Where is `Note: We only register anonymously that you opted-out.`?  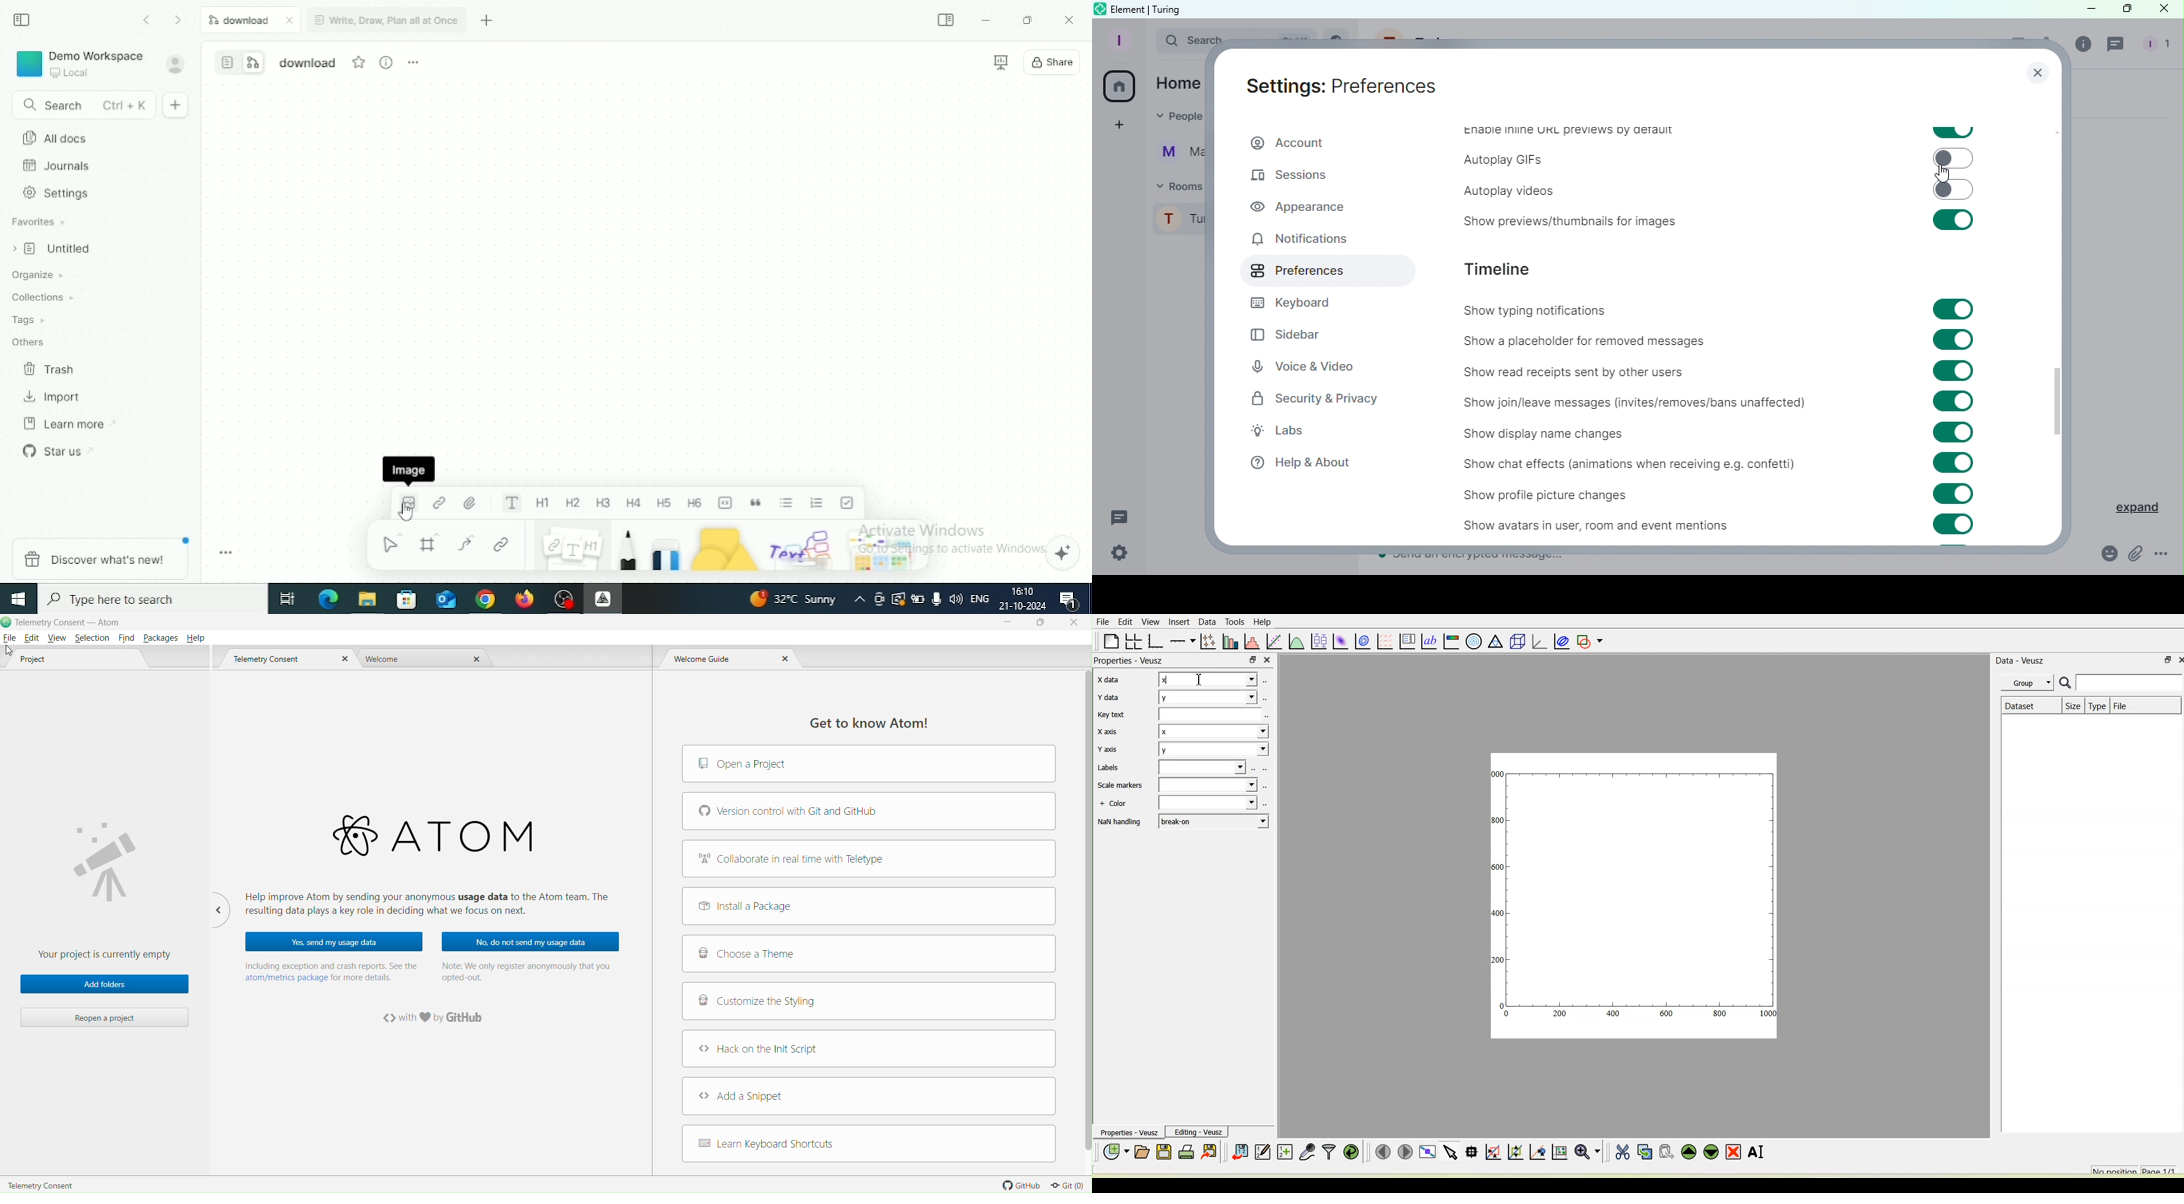 Note: We only register anonymously that you opted-out. is located at coordinates (527, 973).